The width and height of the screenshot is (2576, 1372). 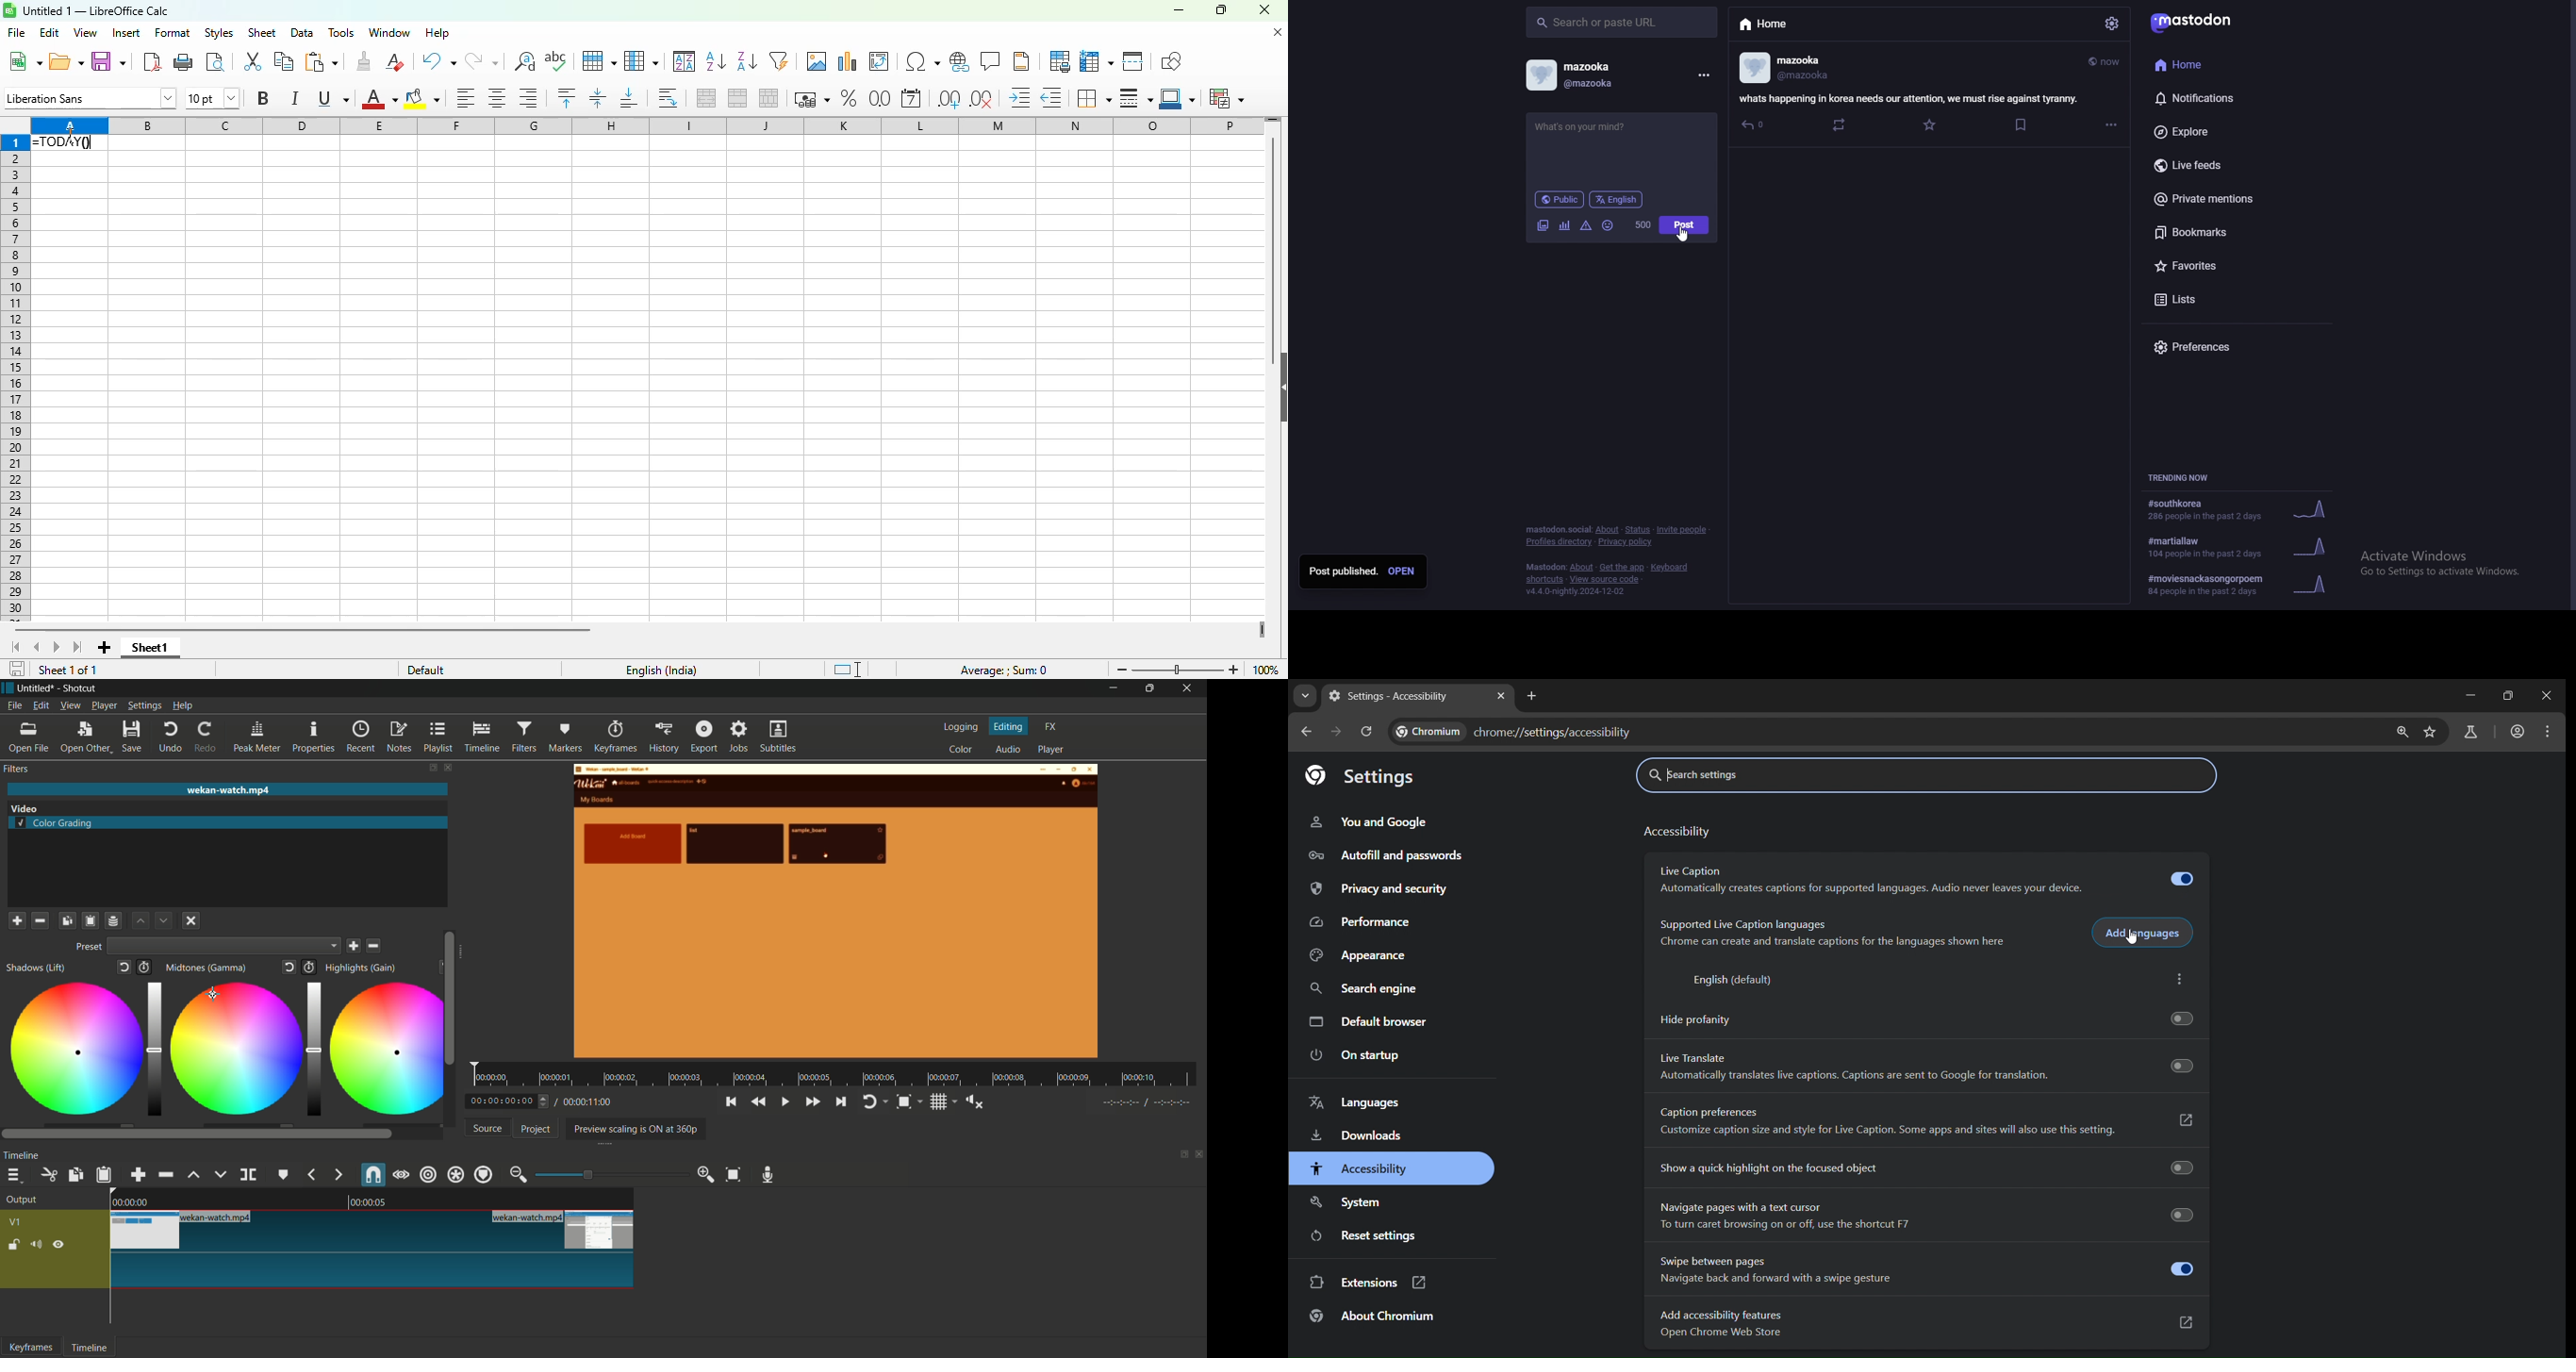 What do you see at coordinates (8, 688) in the screenshot?
I see `app icon` at bounding box center [8, 688].